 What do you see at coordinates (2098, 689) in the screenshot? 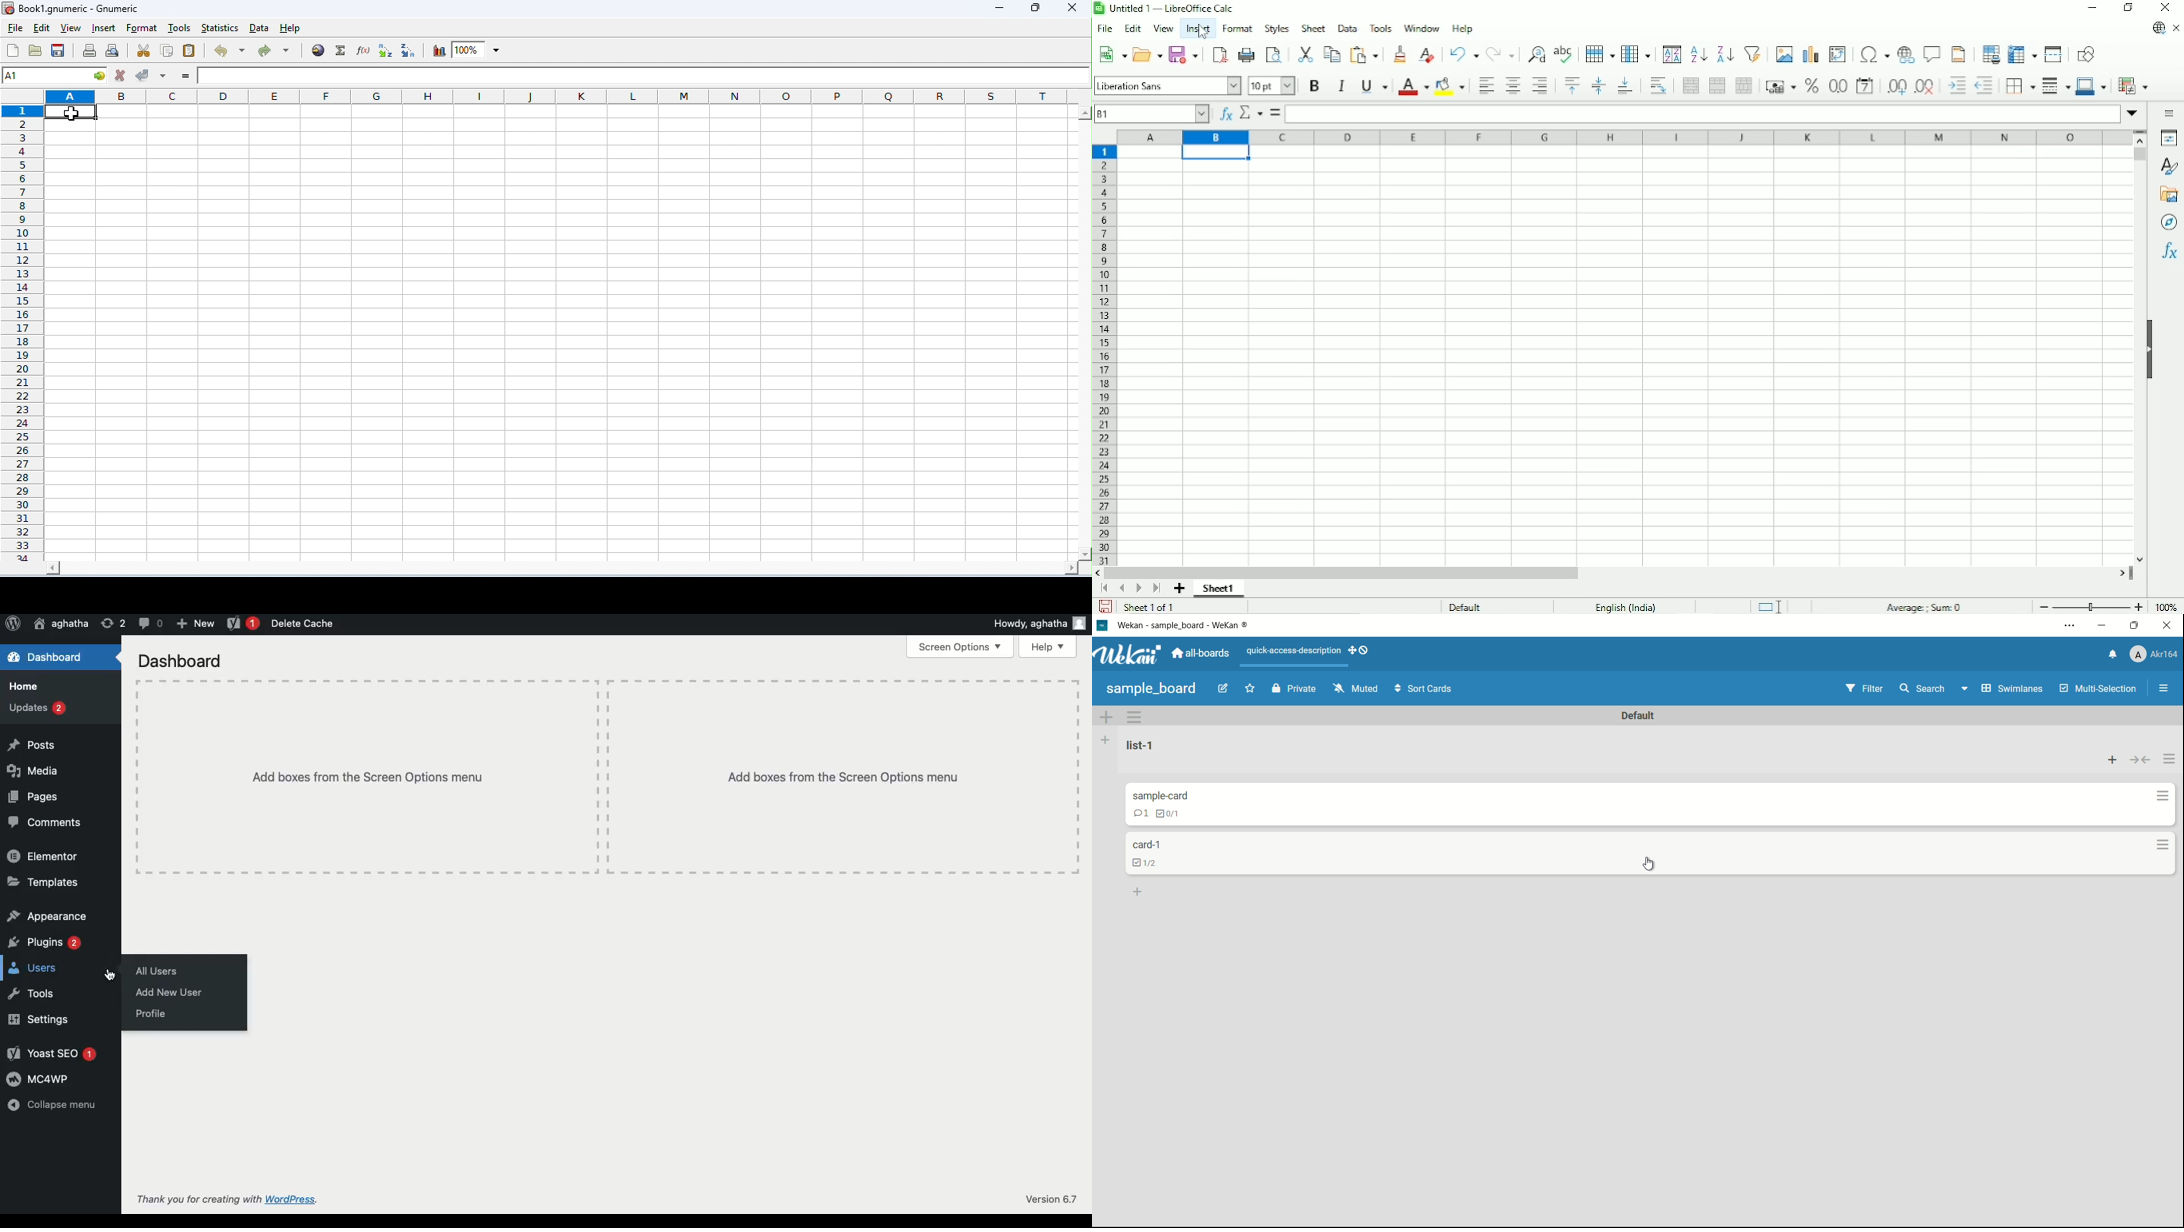
I see `multi-selection` at bounding box center [2098, 689].